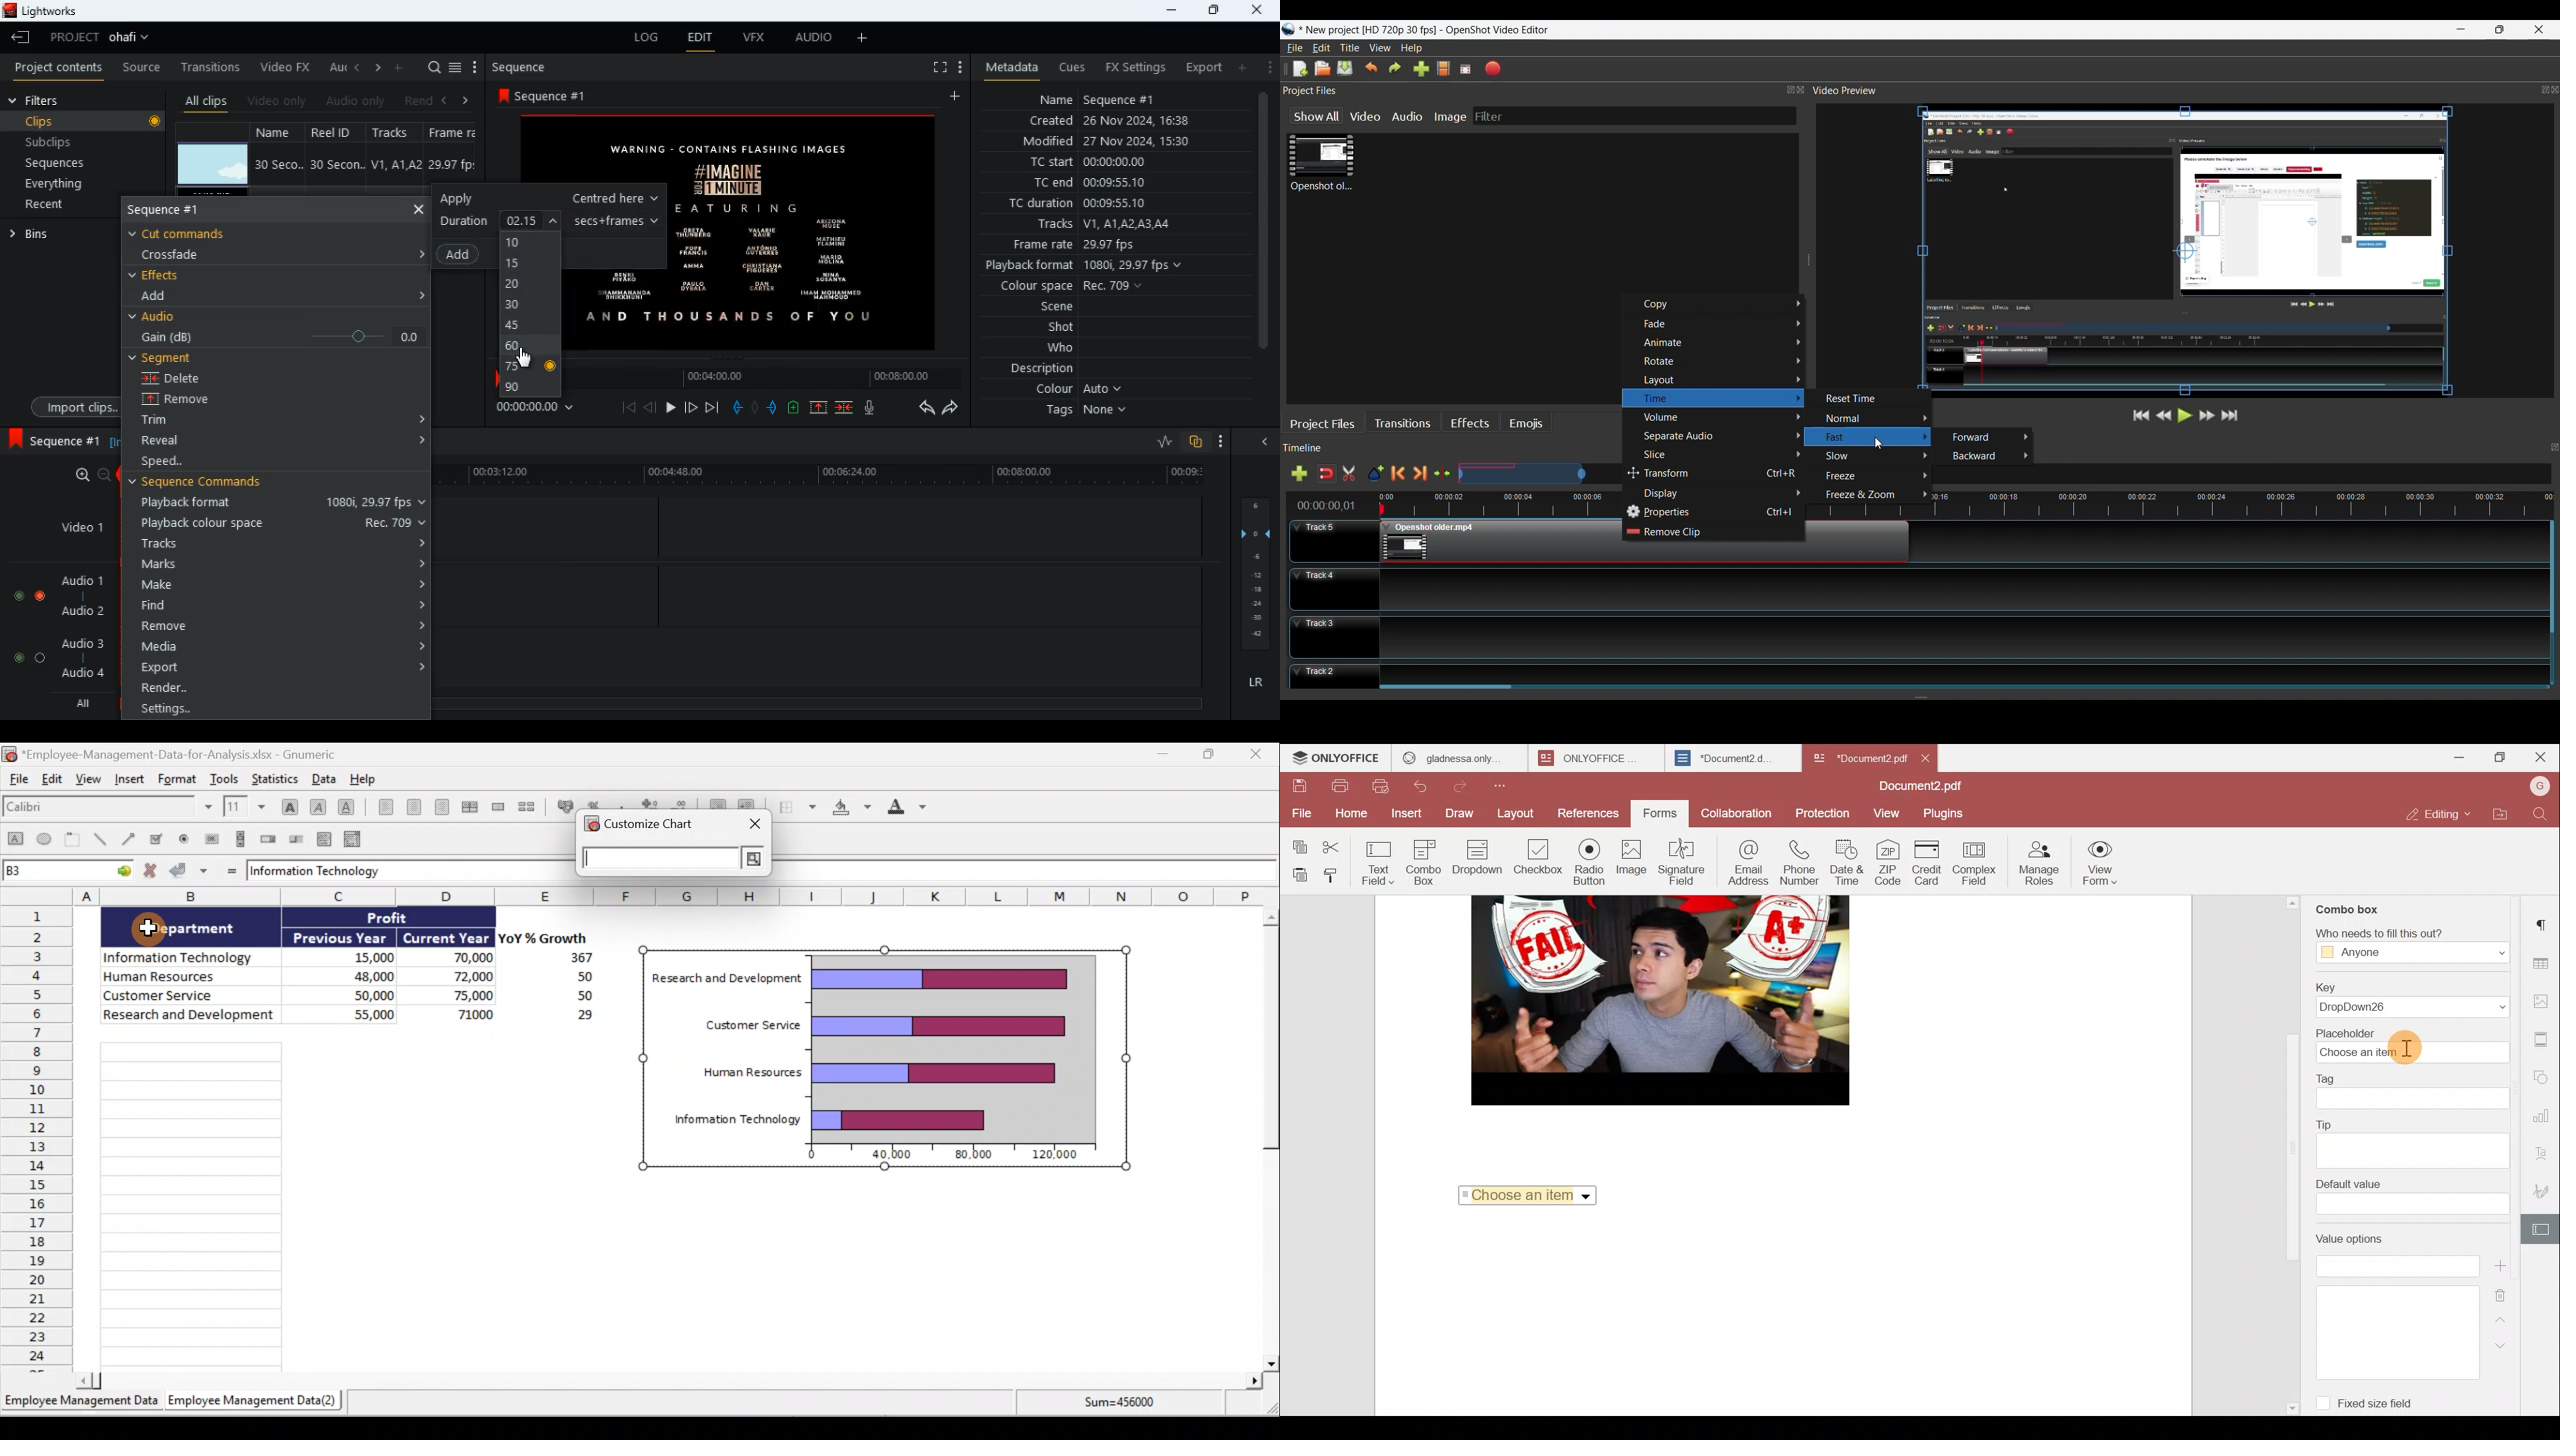 The image size is (2576, 1456). I want to click on playback colour space, so click(282, 523).